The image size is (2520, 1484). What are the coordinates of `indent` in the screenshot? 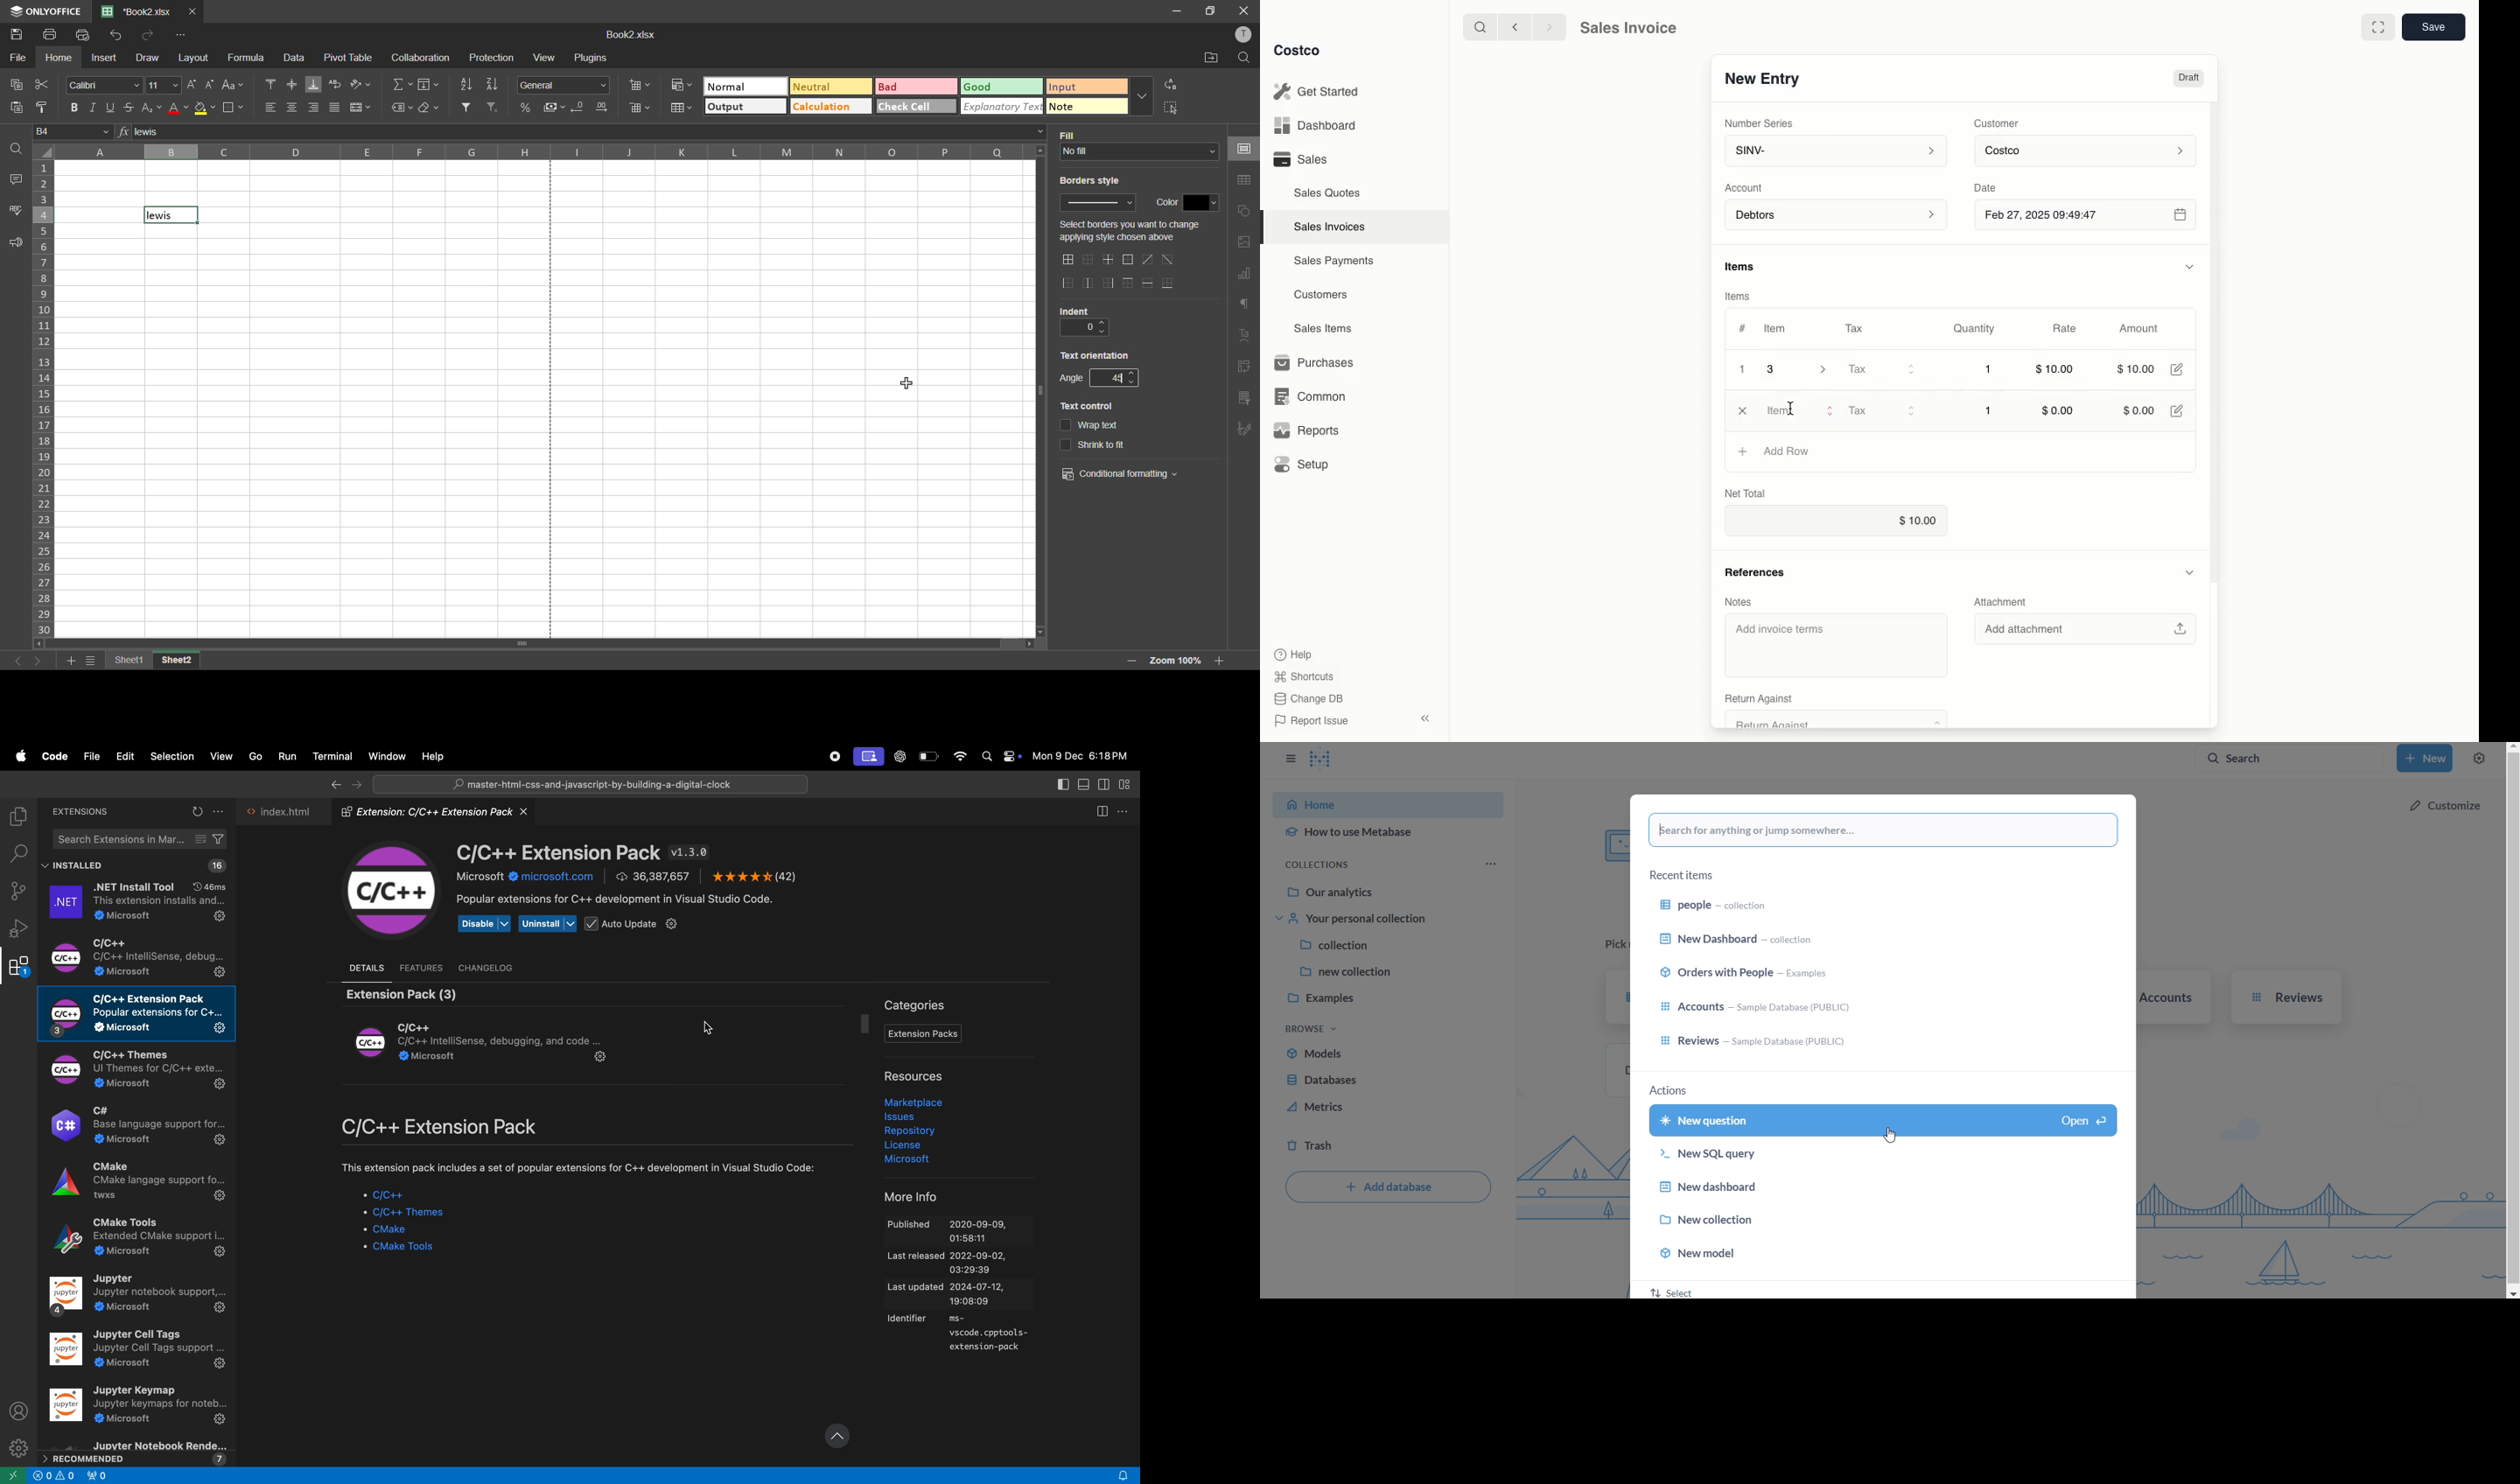 It's located at (1071, 312).